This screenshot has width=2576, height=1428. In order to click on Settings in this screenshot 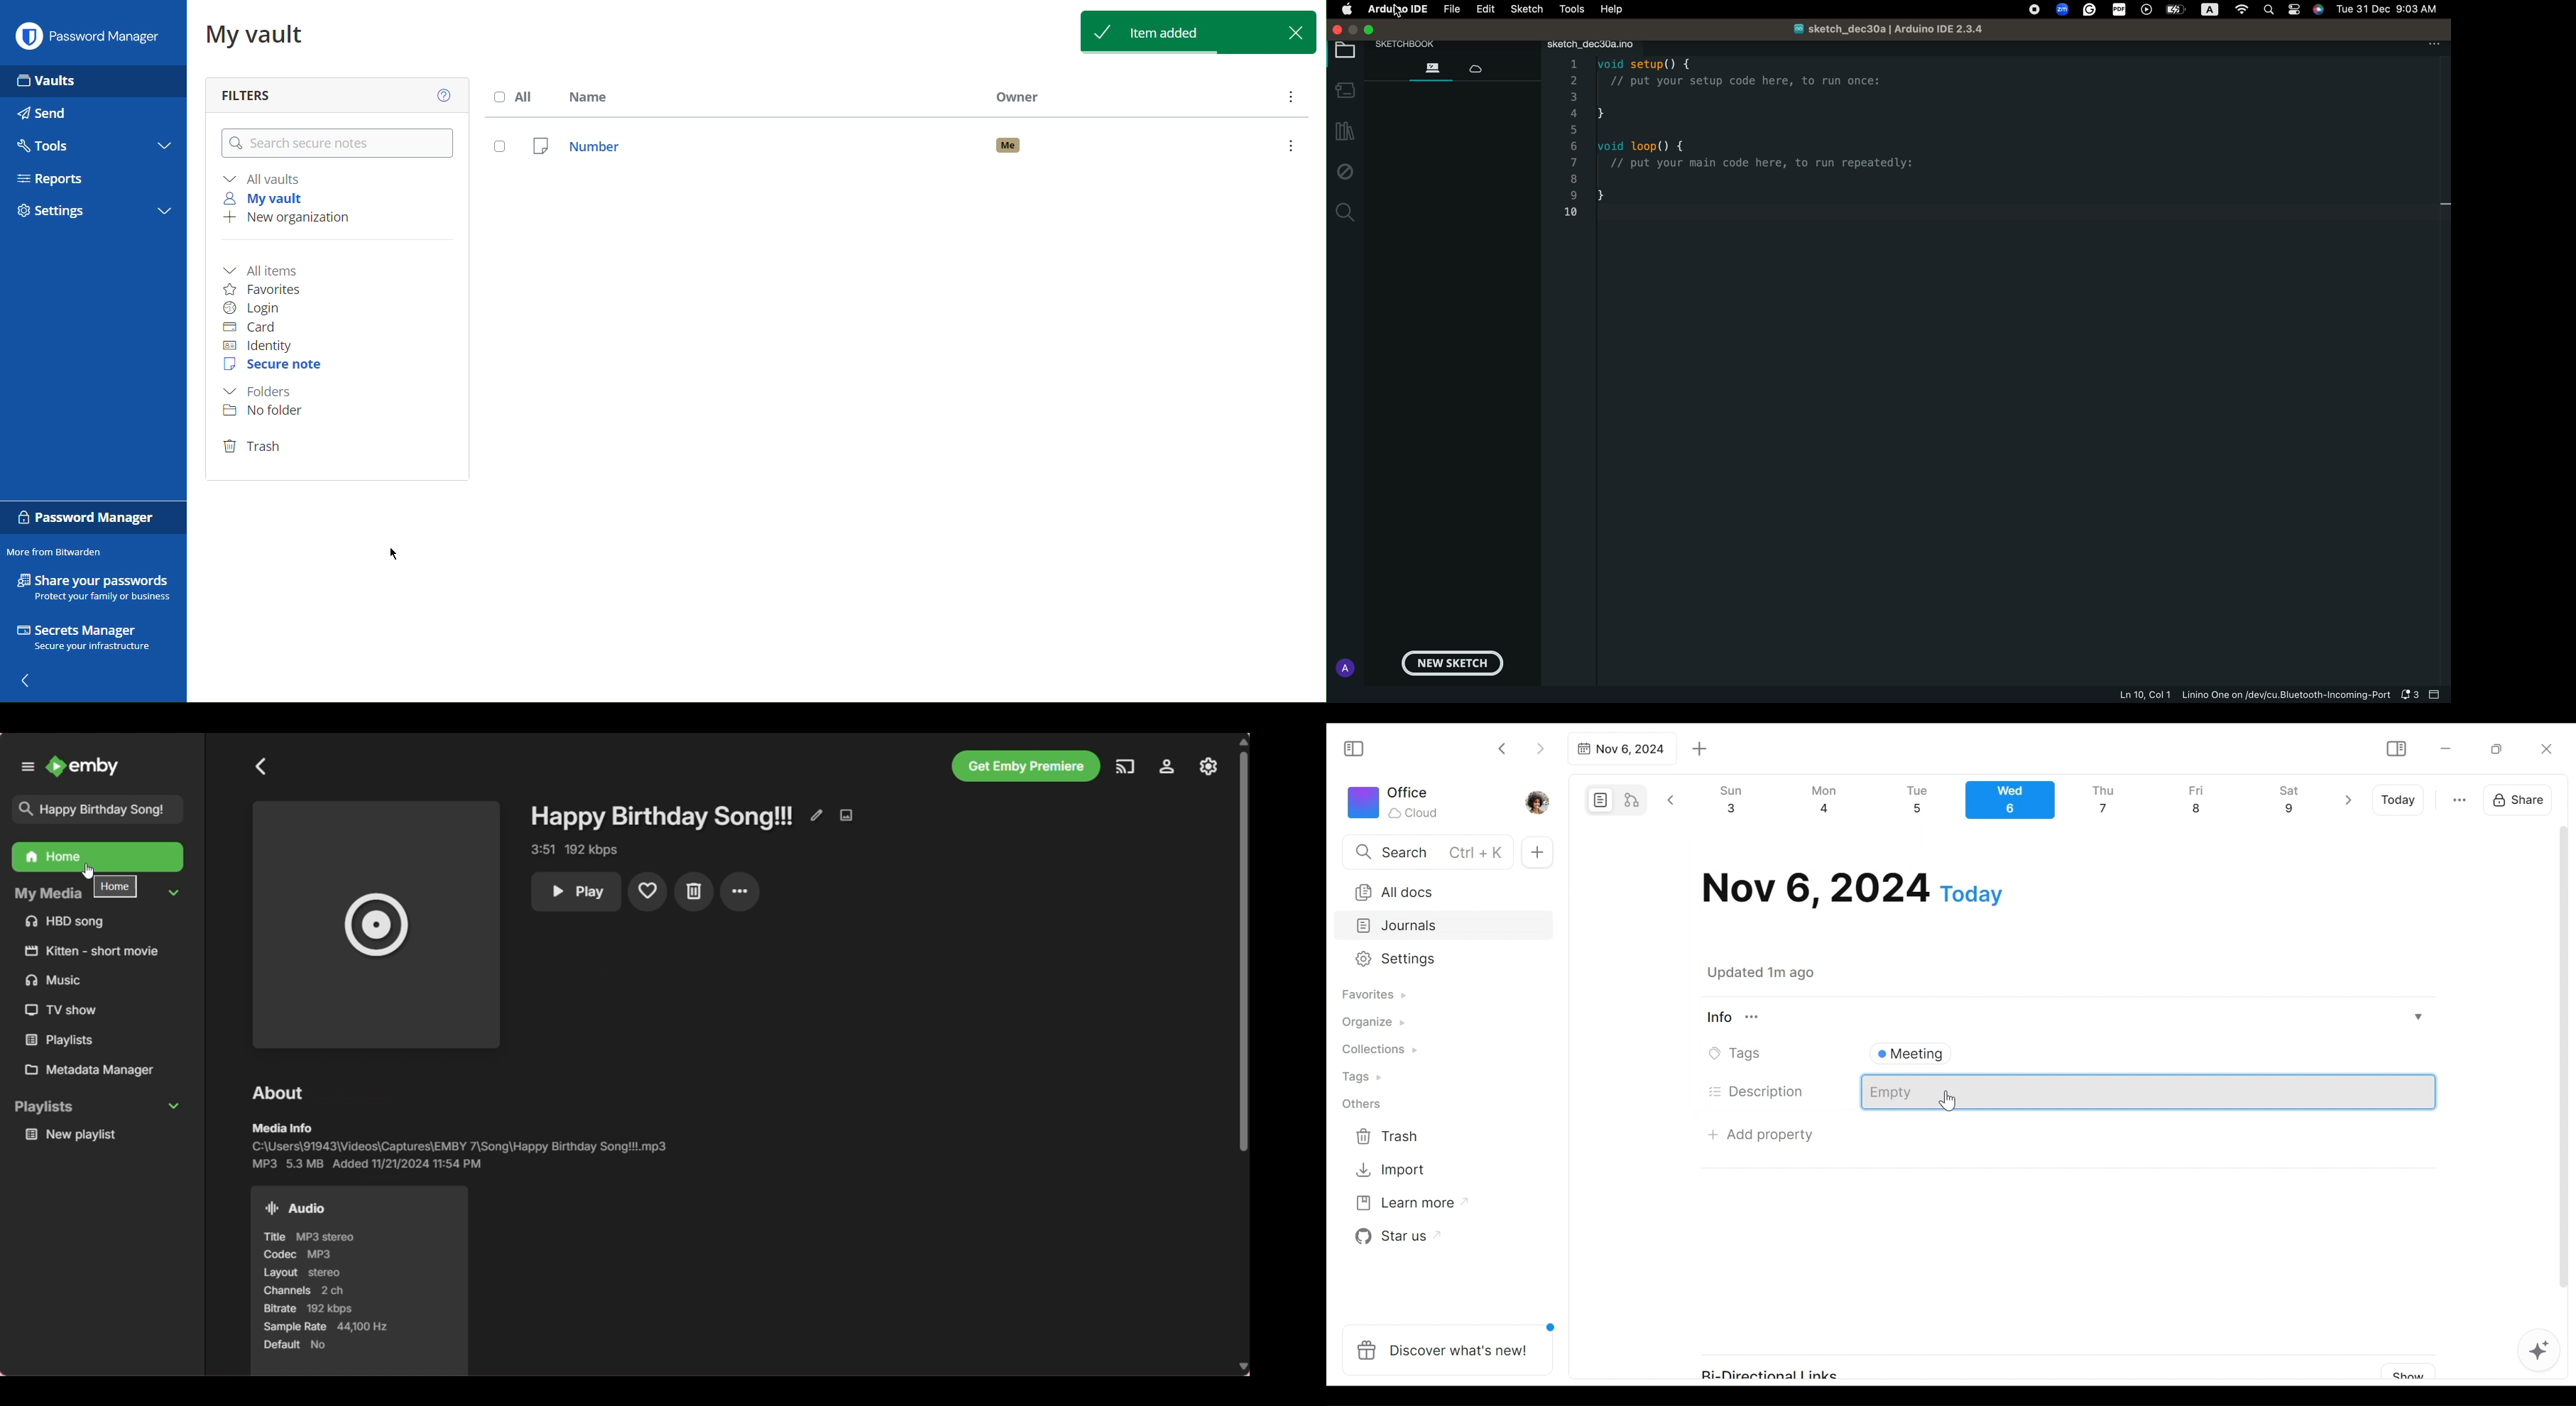, I will do `click(57, 209)`.